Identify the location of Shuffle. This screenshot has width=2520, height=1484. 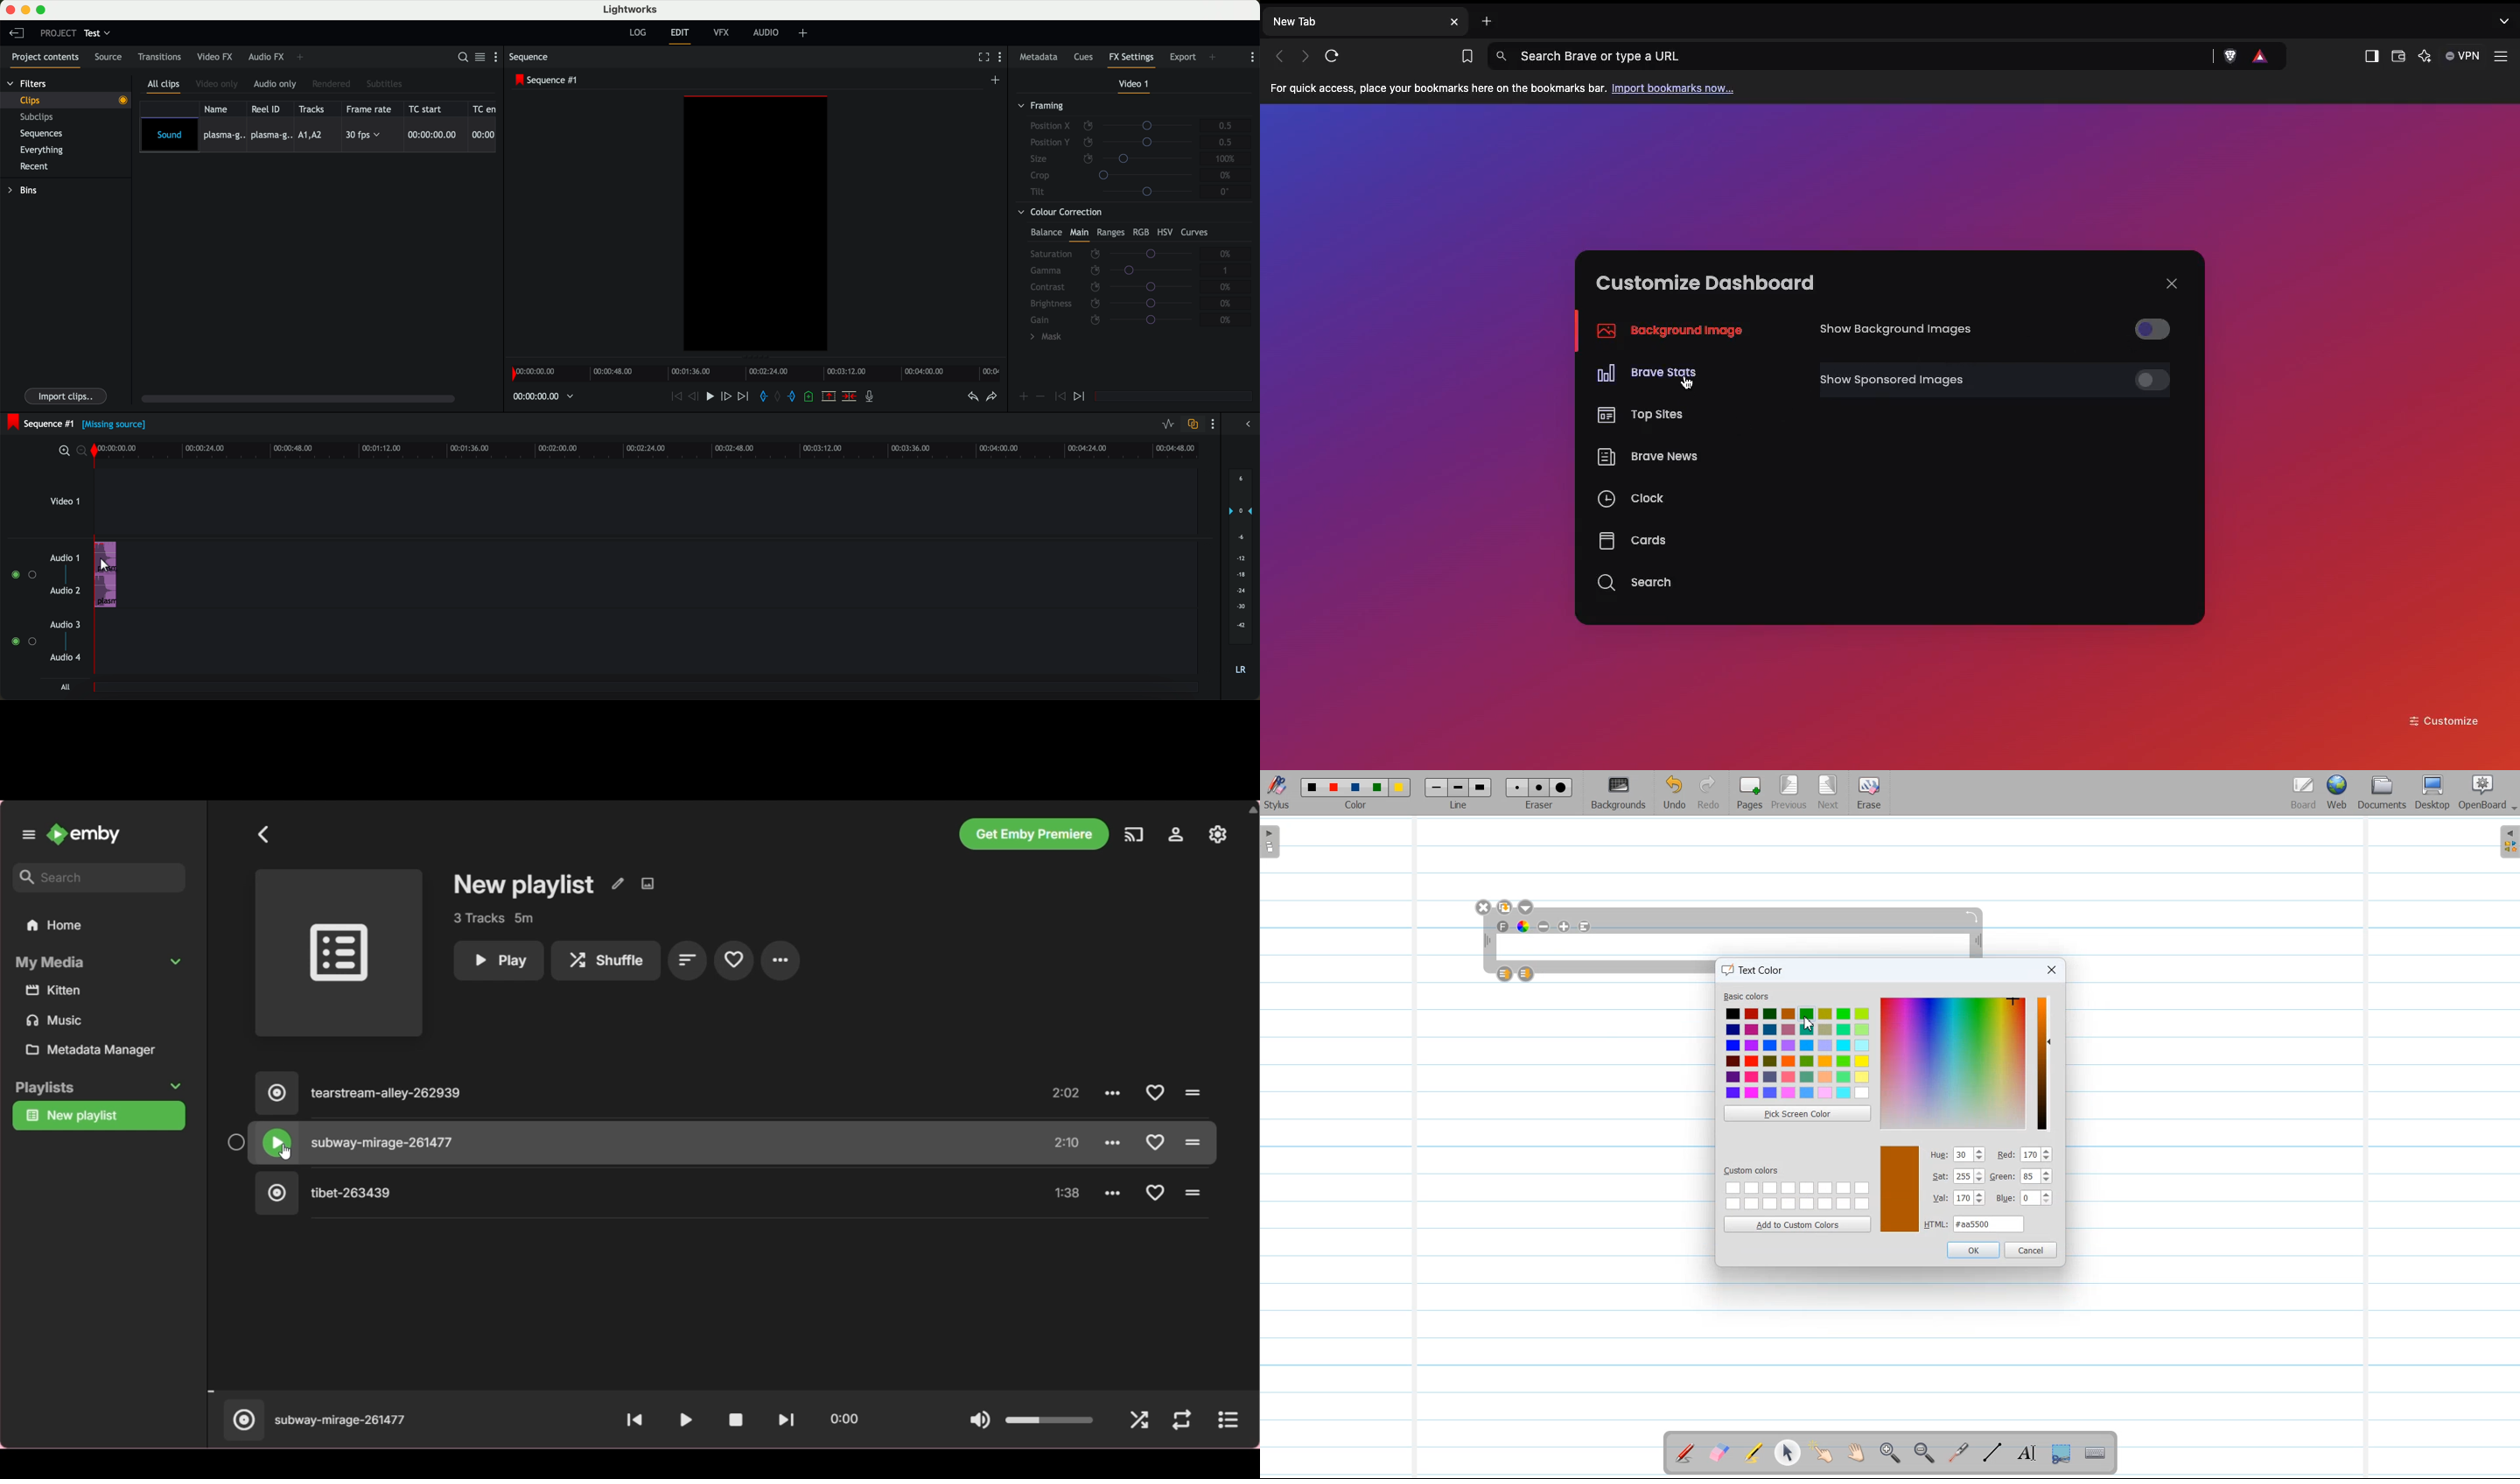
(1139, 1421).